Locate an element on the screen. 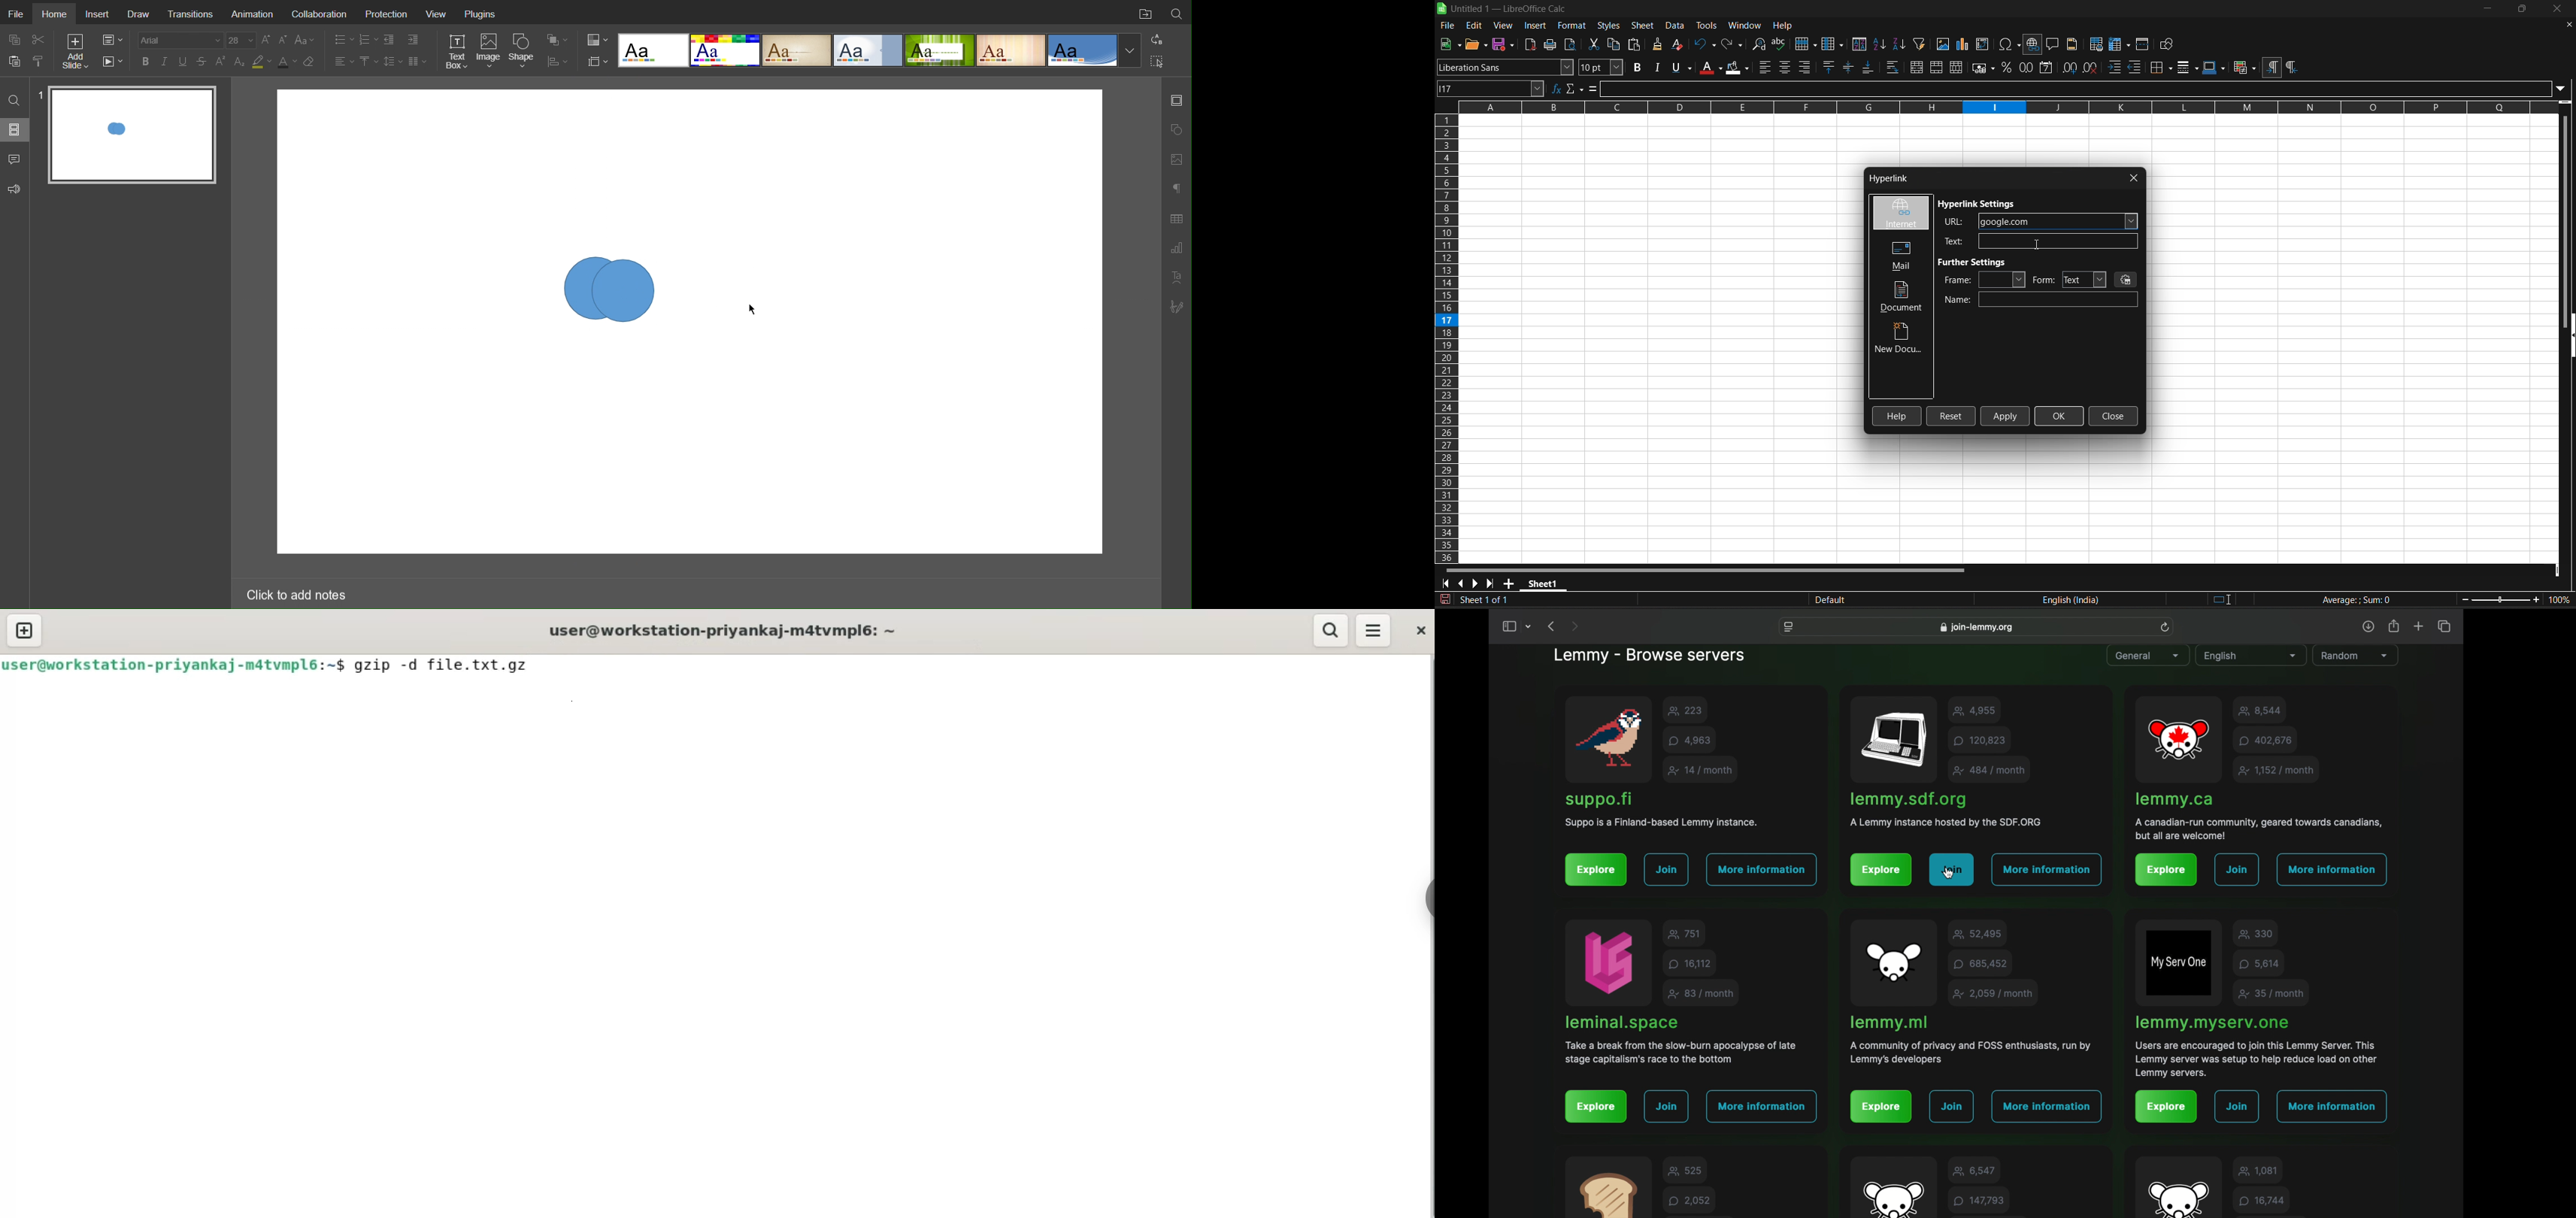 This screenshot has height=1232, width=2576. paste is located at coordinates (16, 61).